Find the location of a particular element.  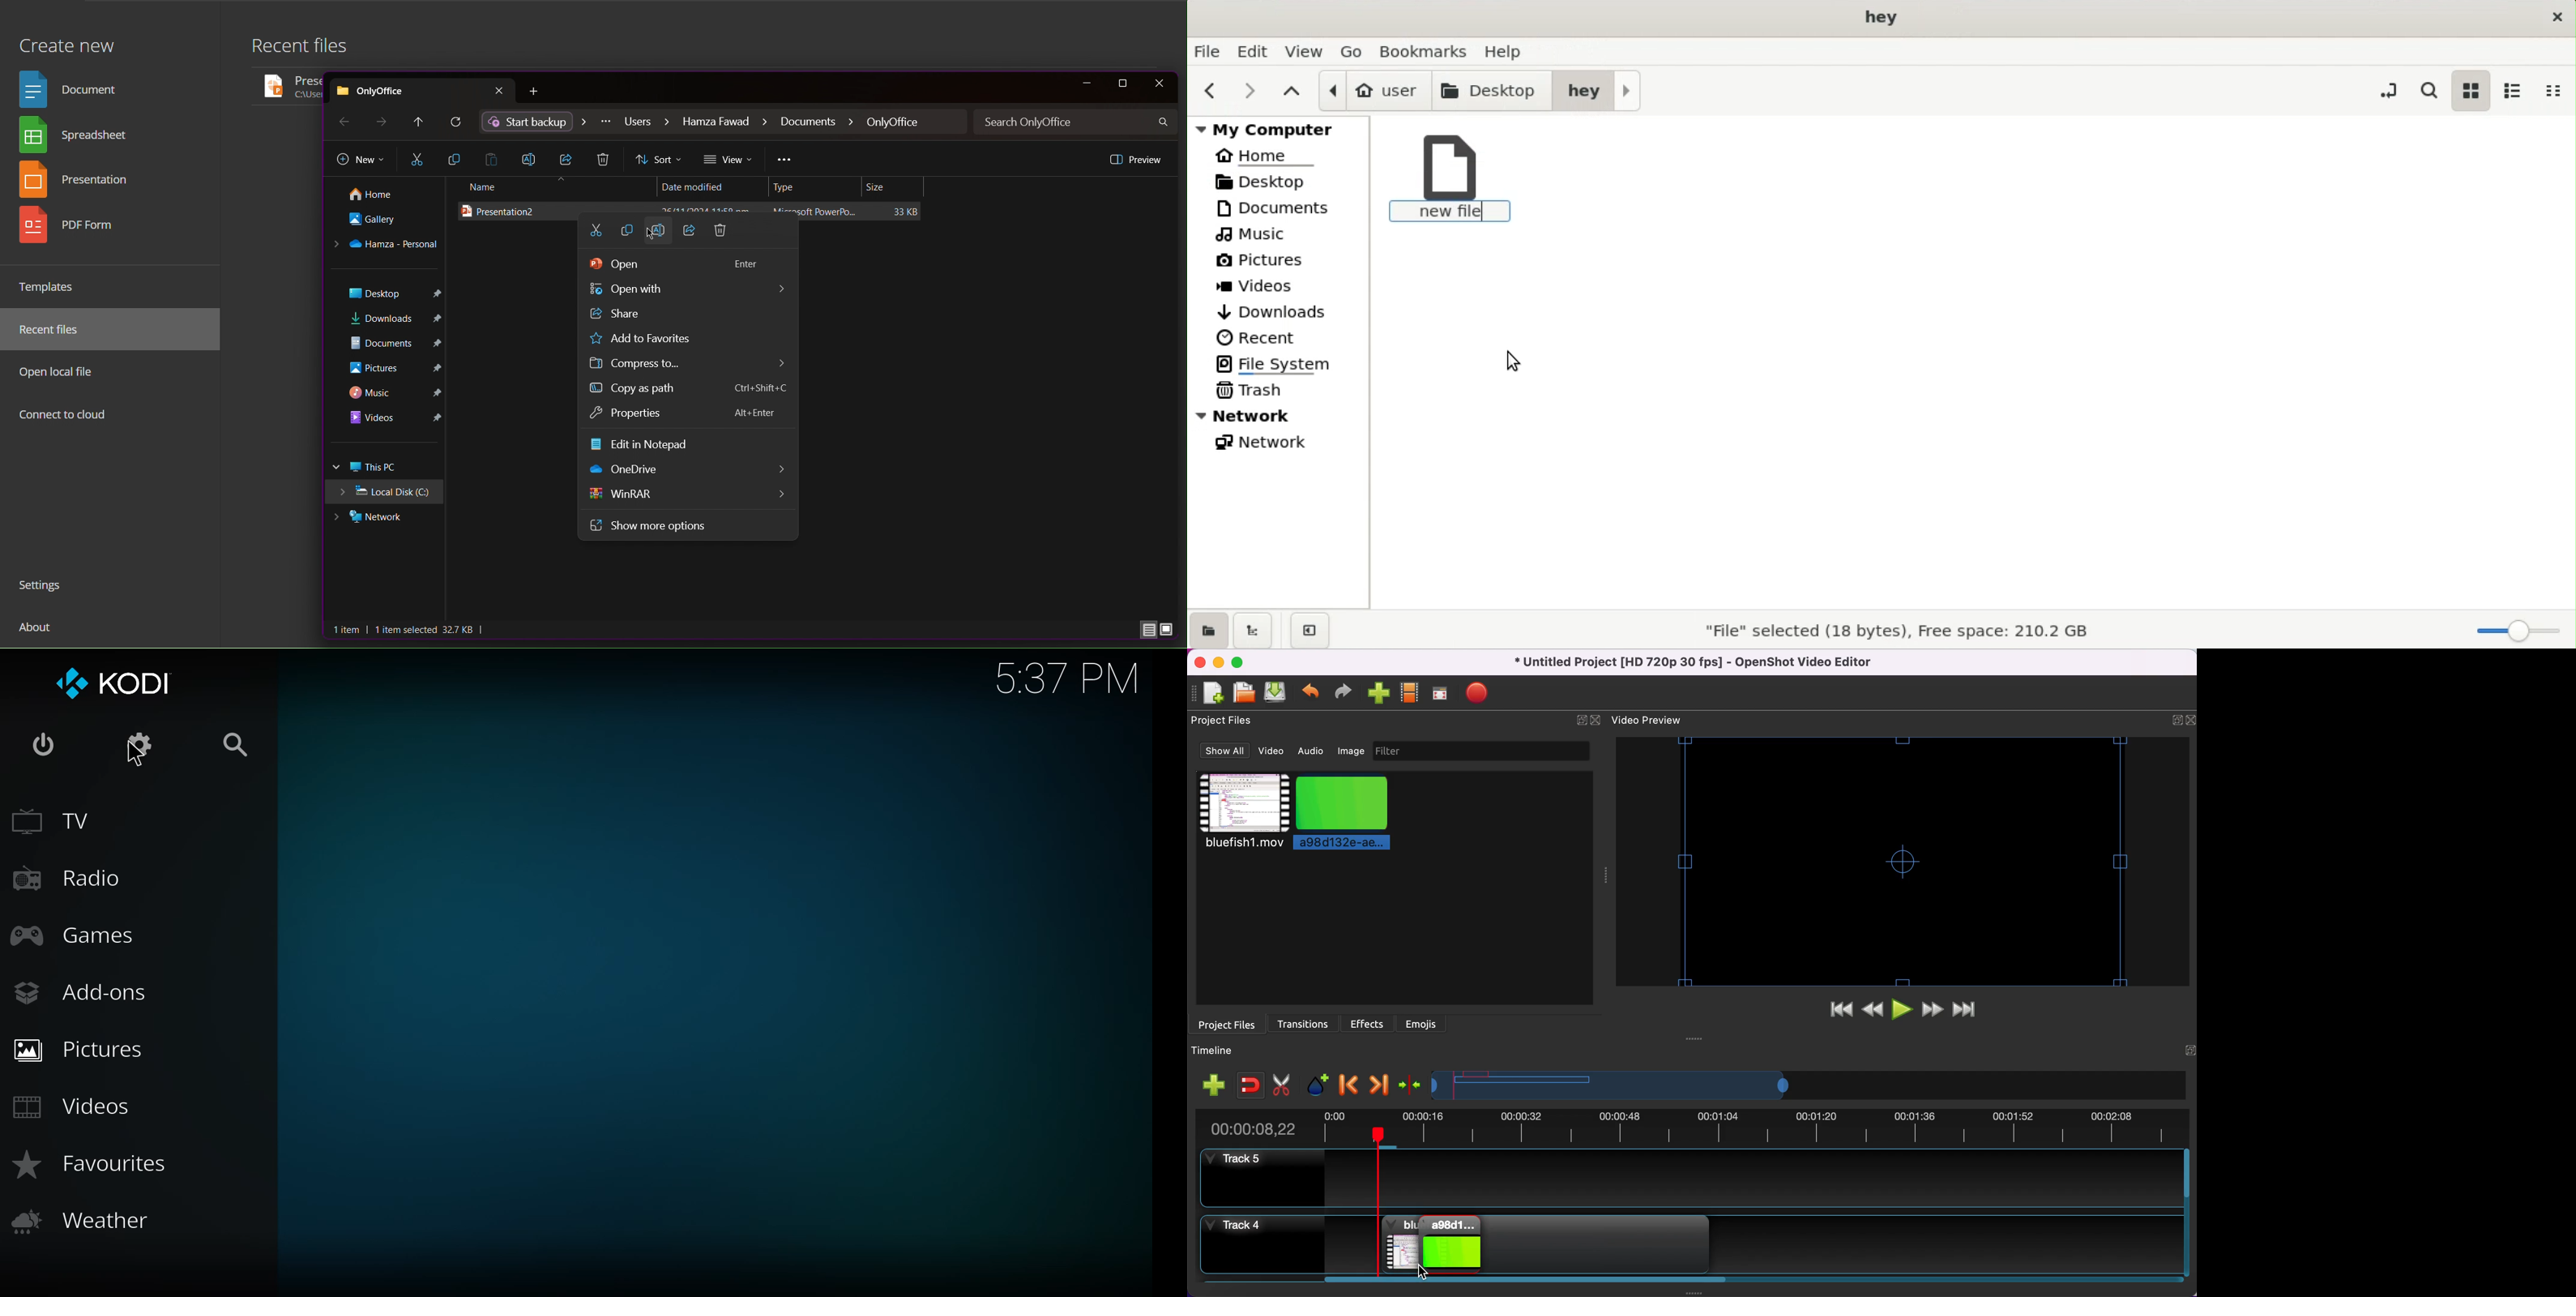

new is located at coordinates (539, 92).